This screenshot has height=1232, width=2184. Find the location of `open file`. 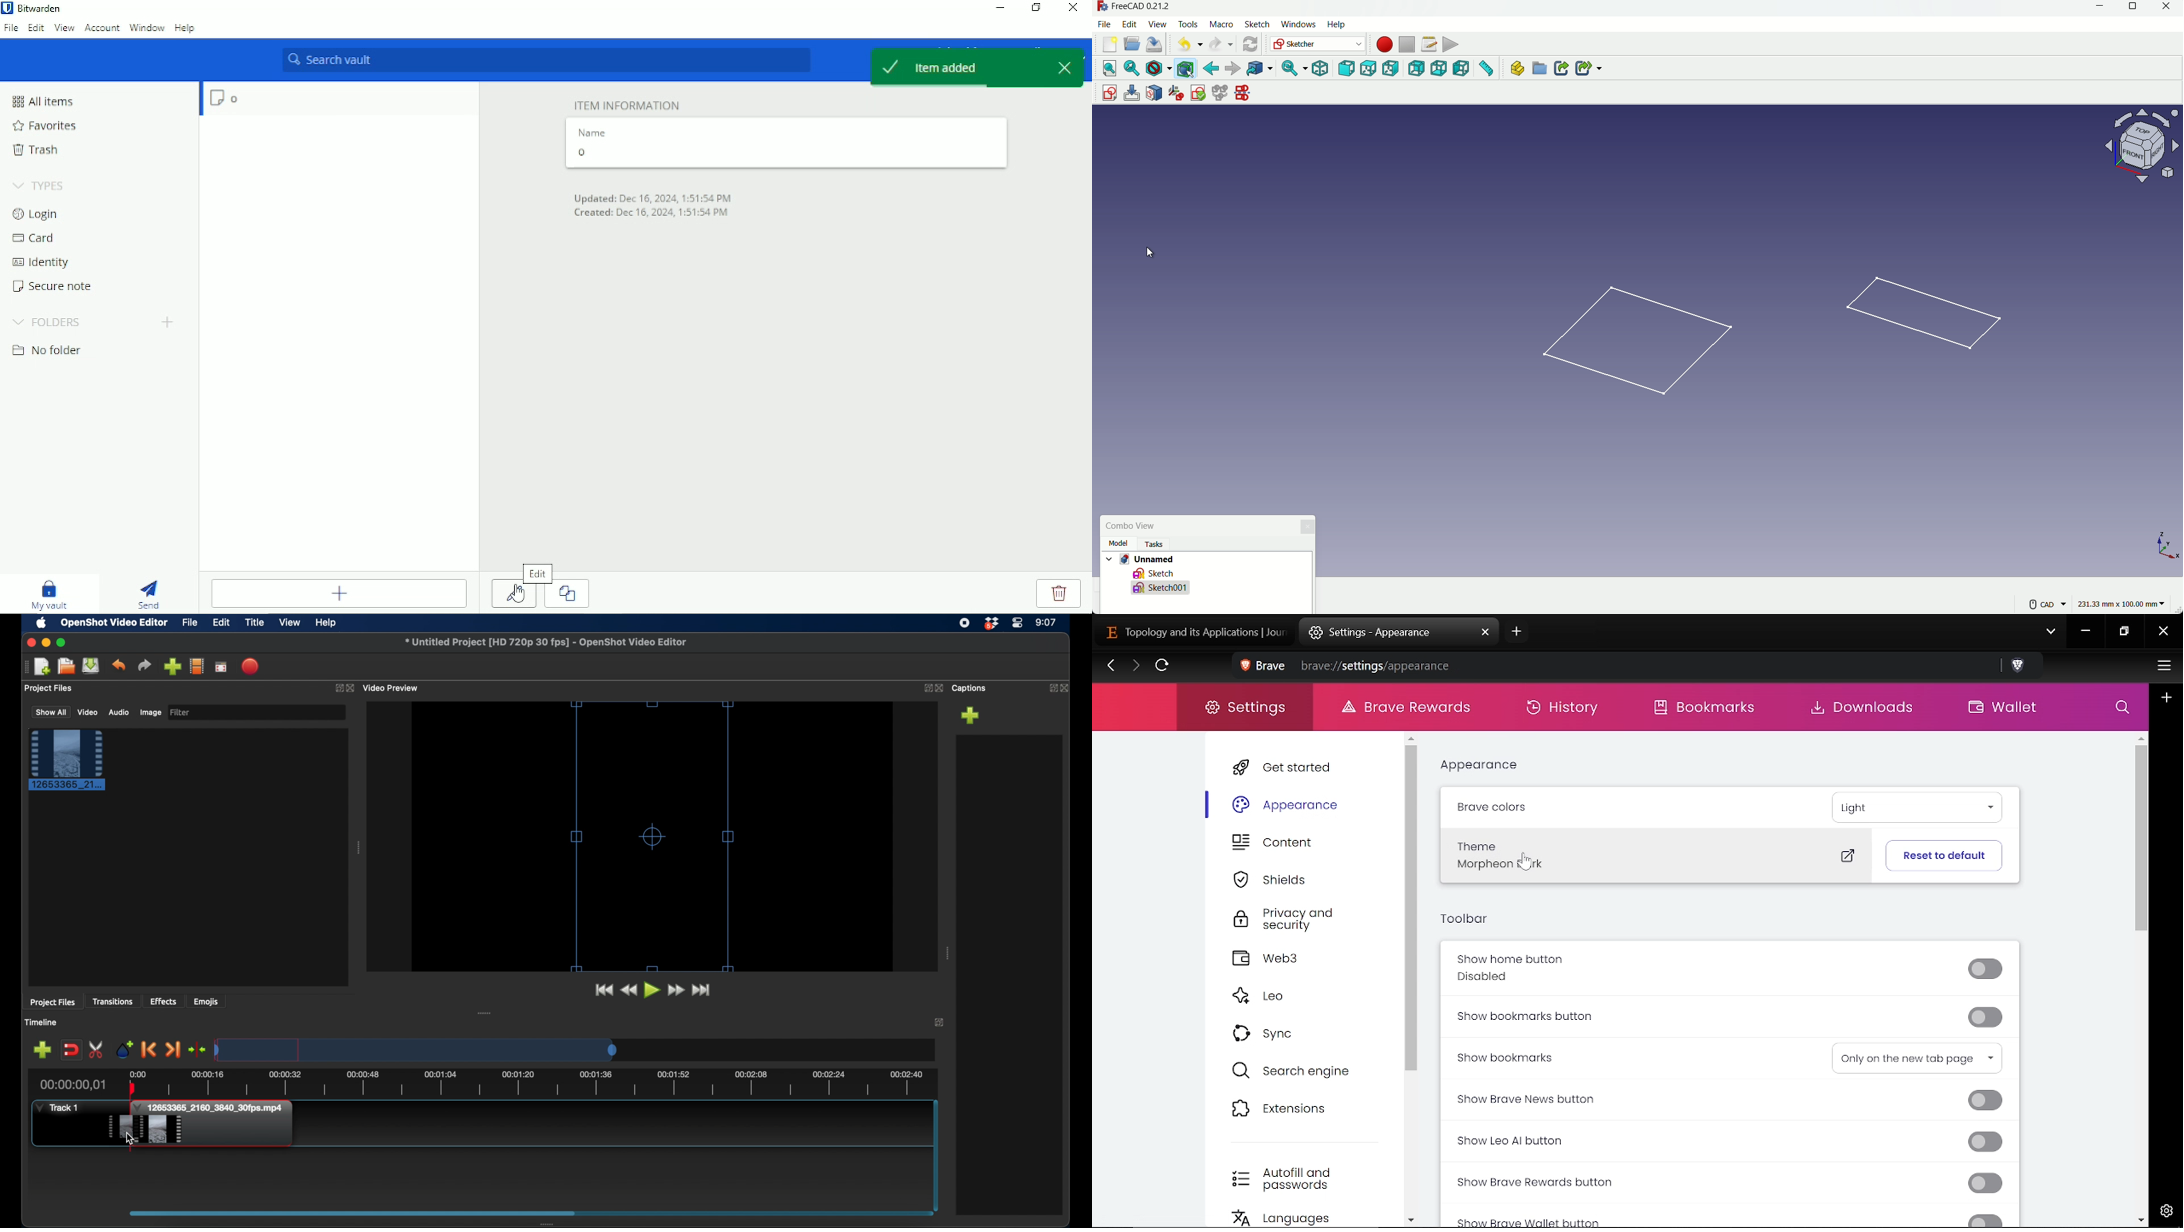

open file is located at coordinates (1130, 45).